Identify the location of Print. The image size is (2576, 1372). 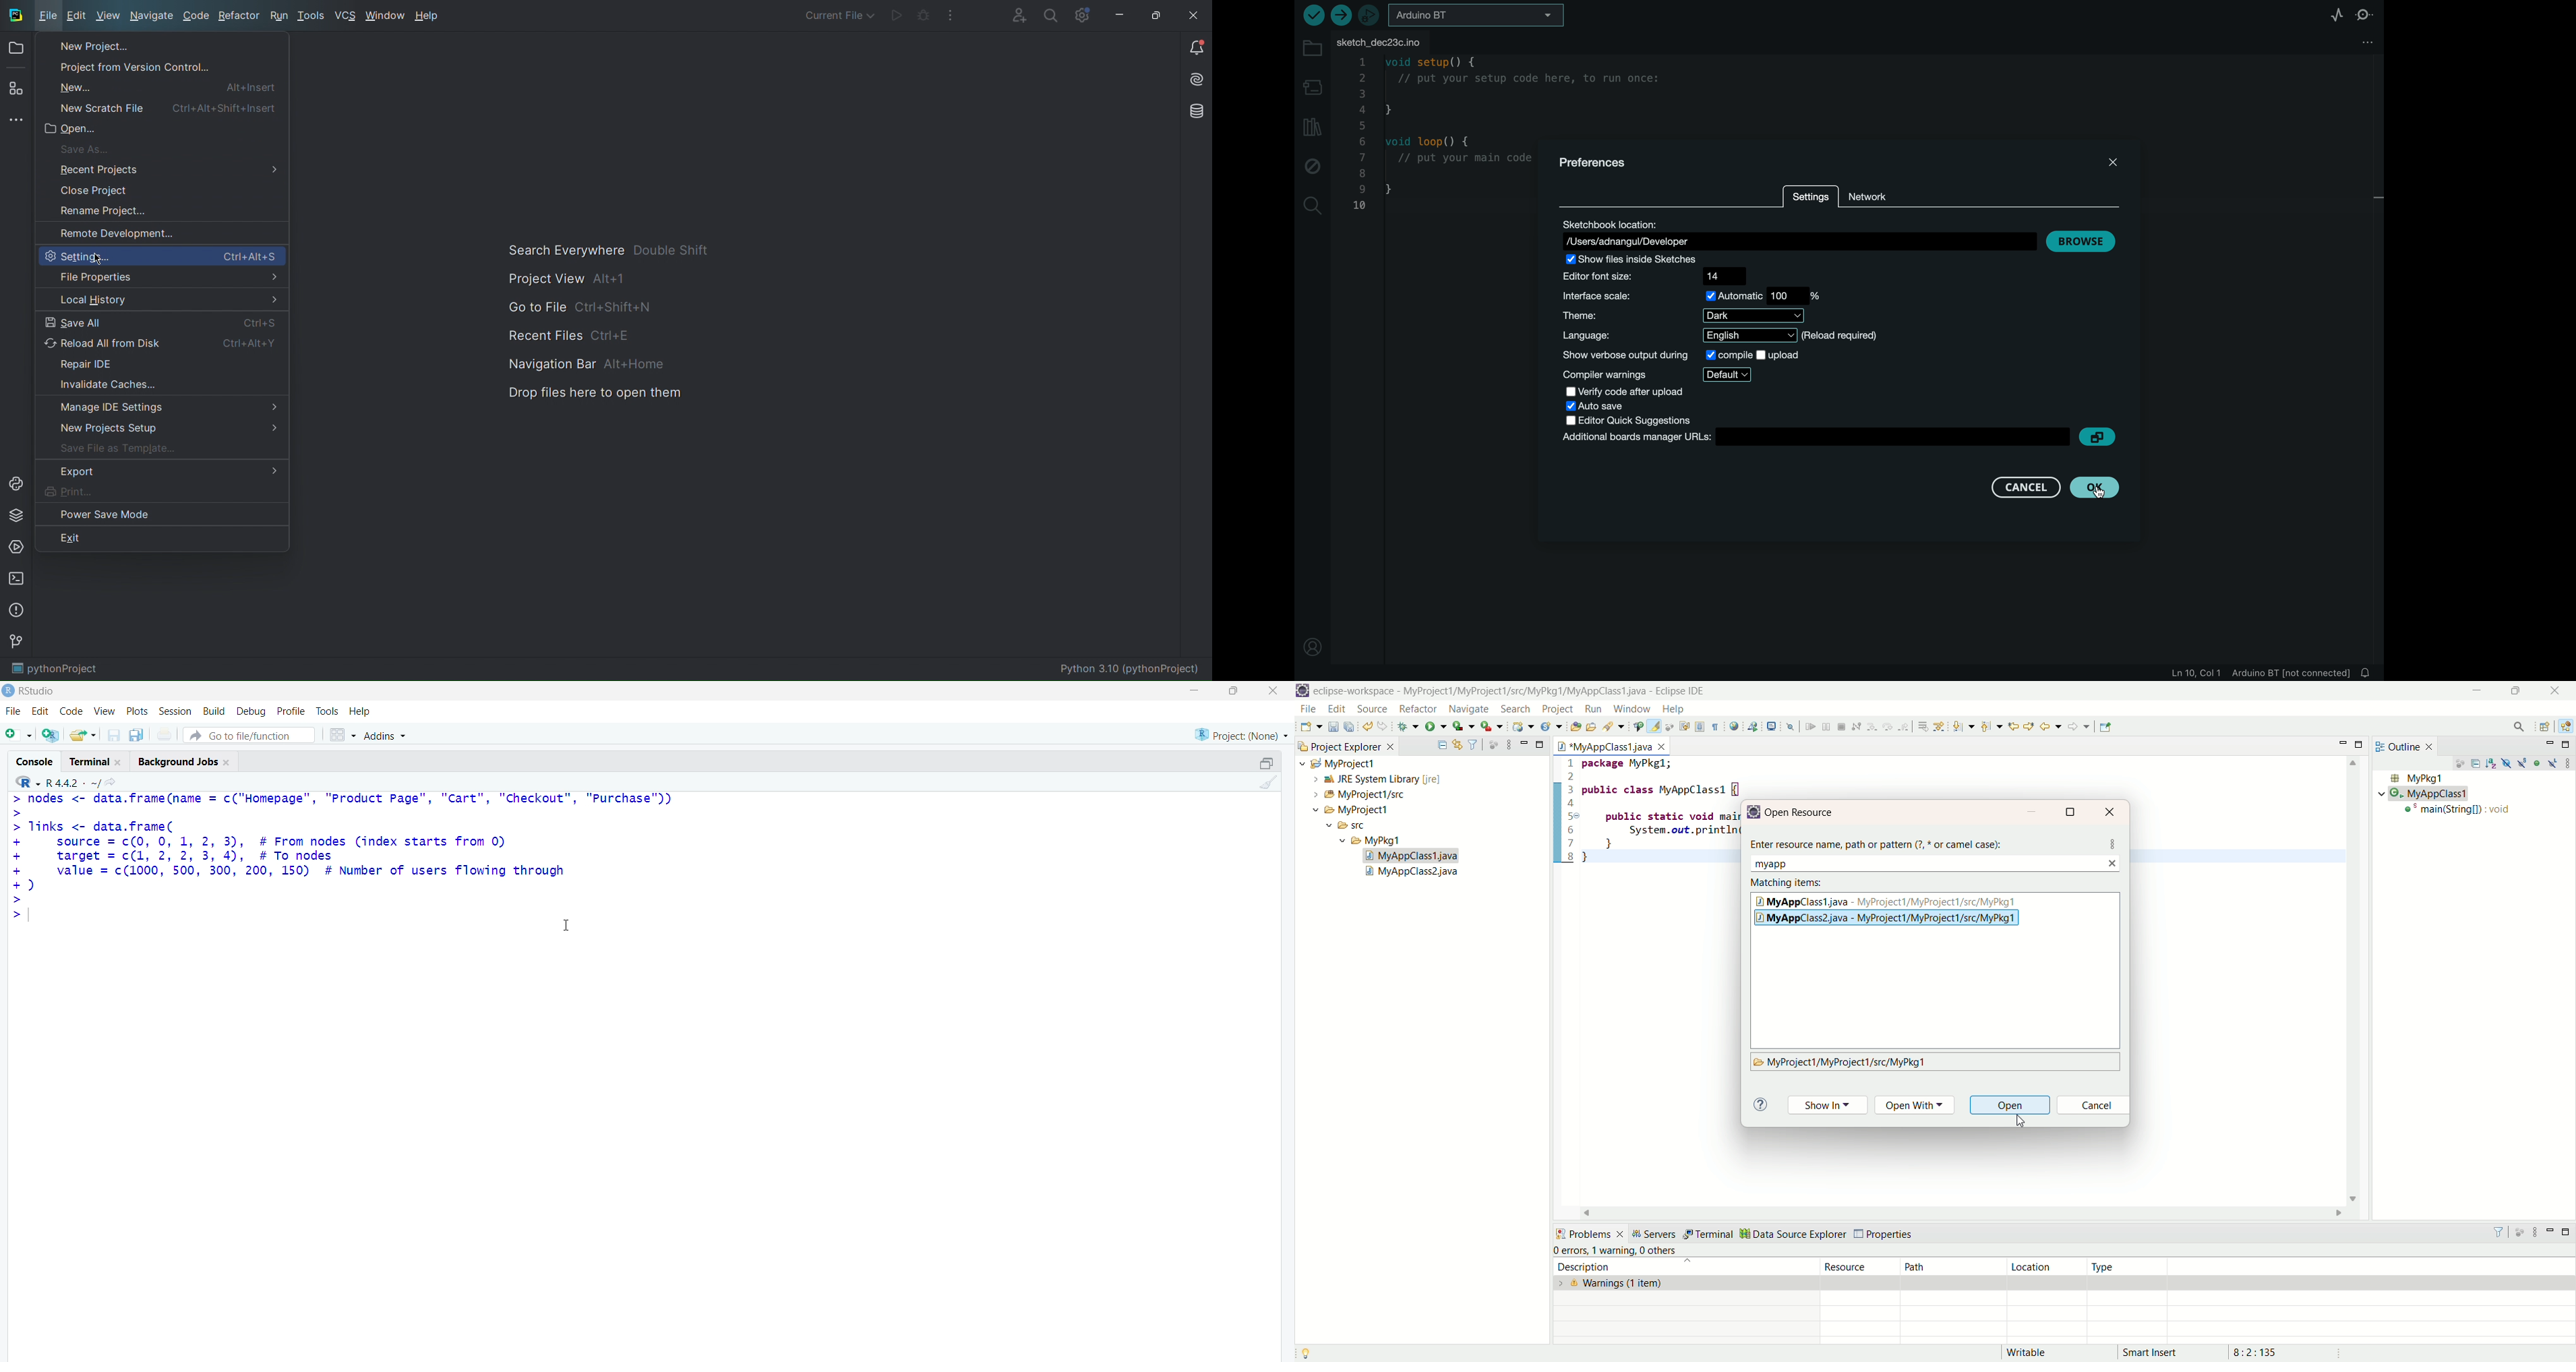
(167, 494).